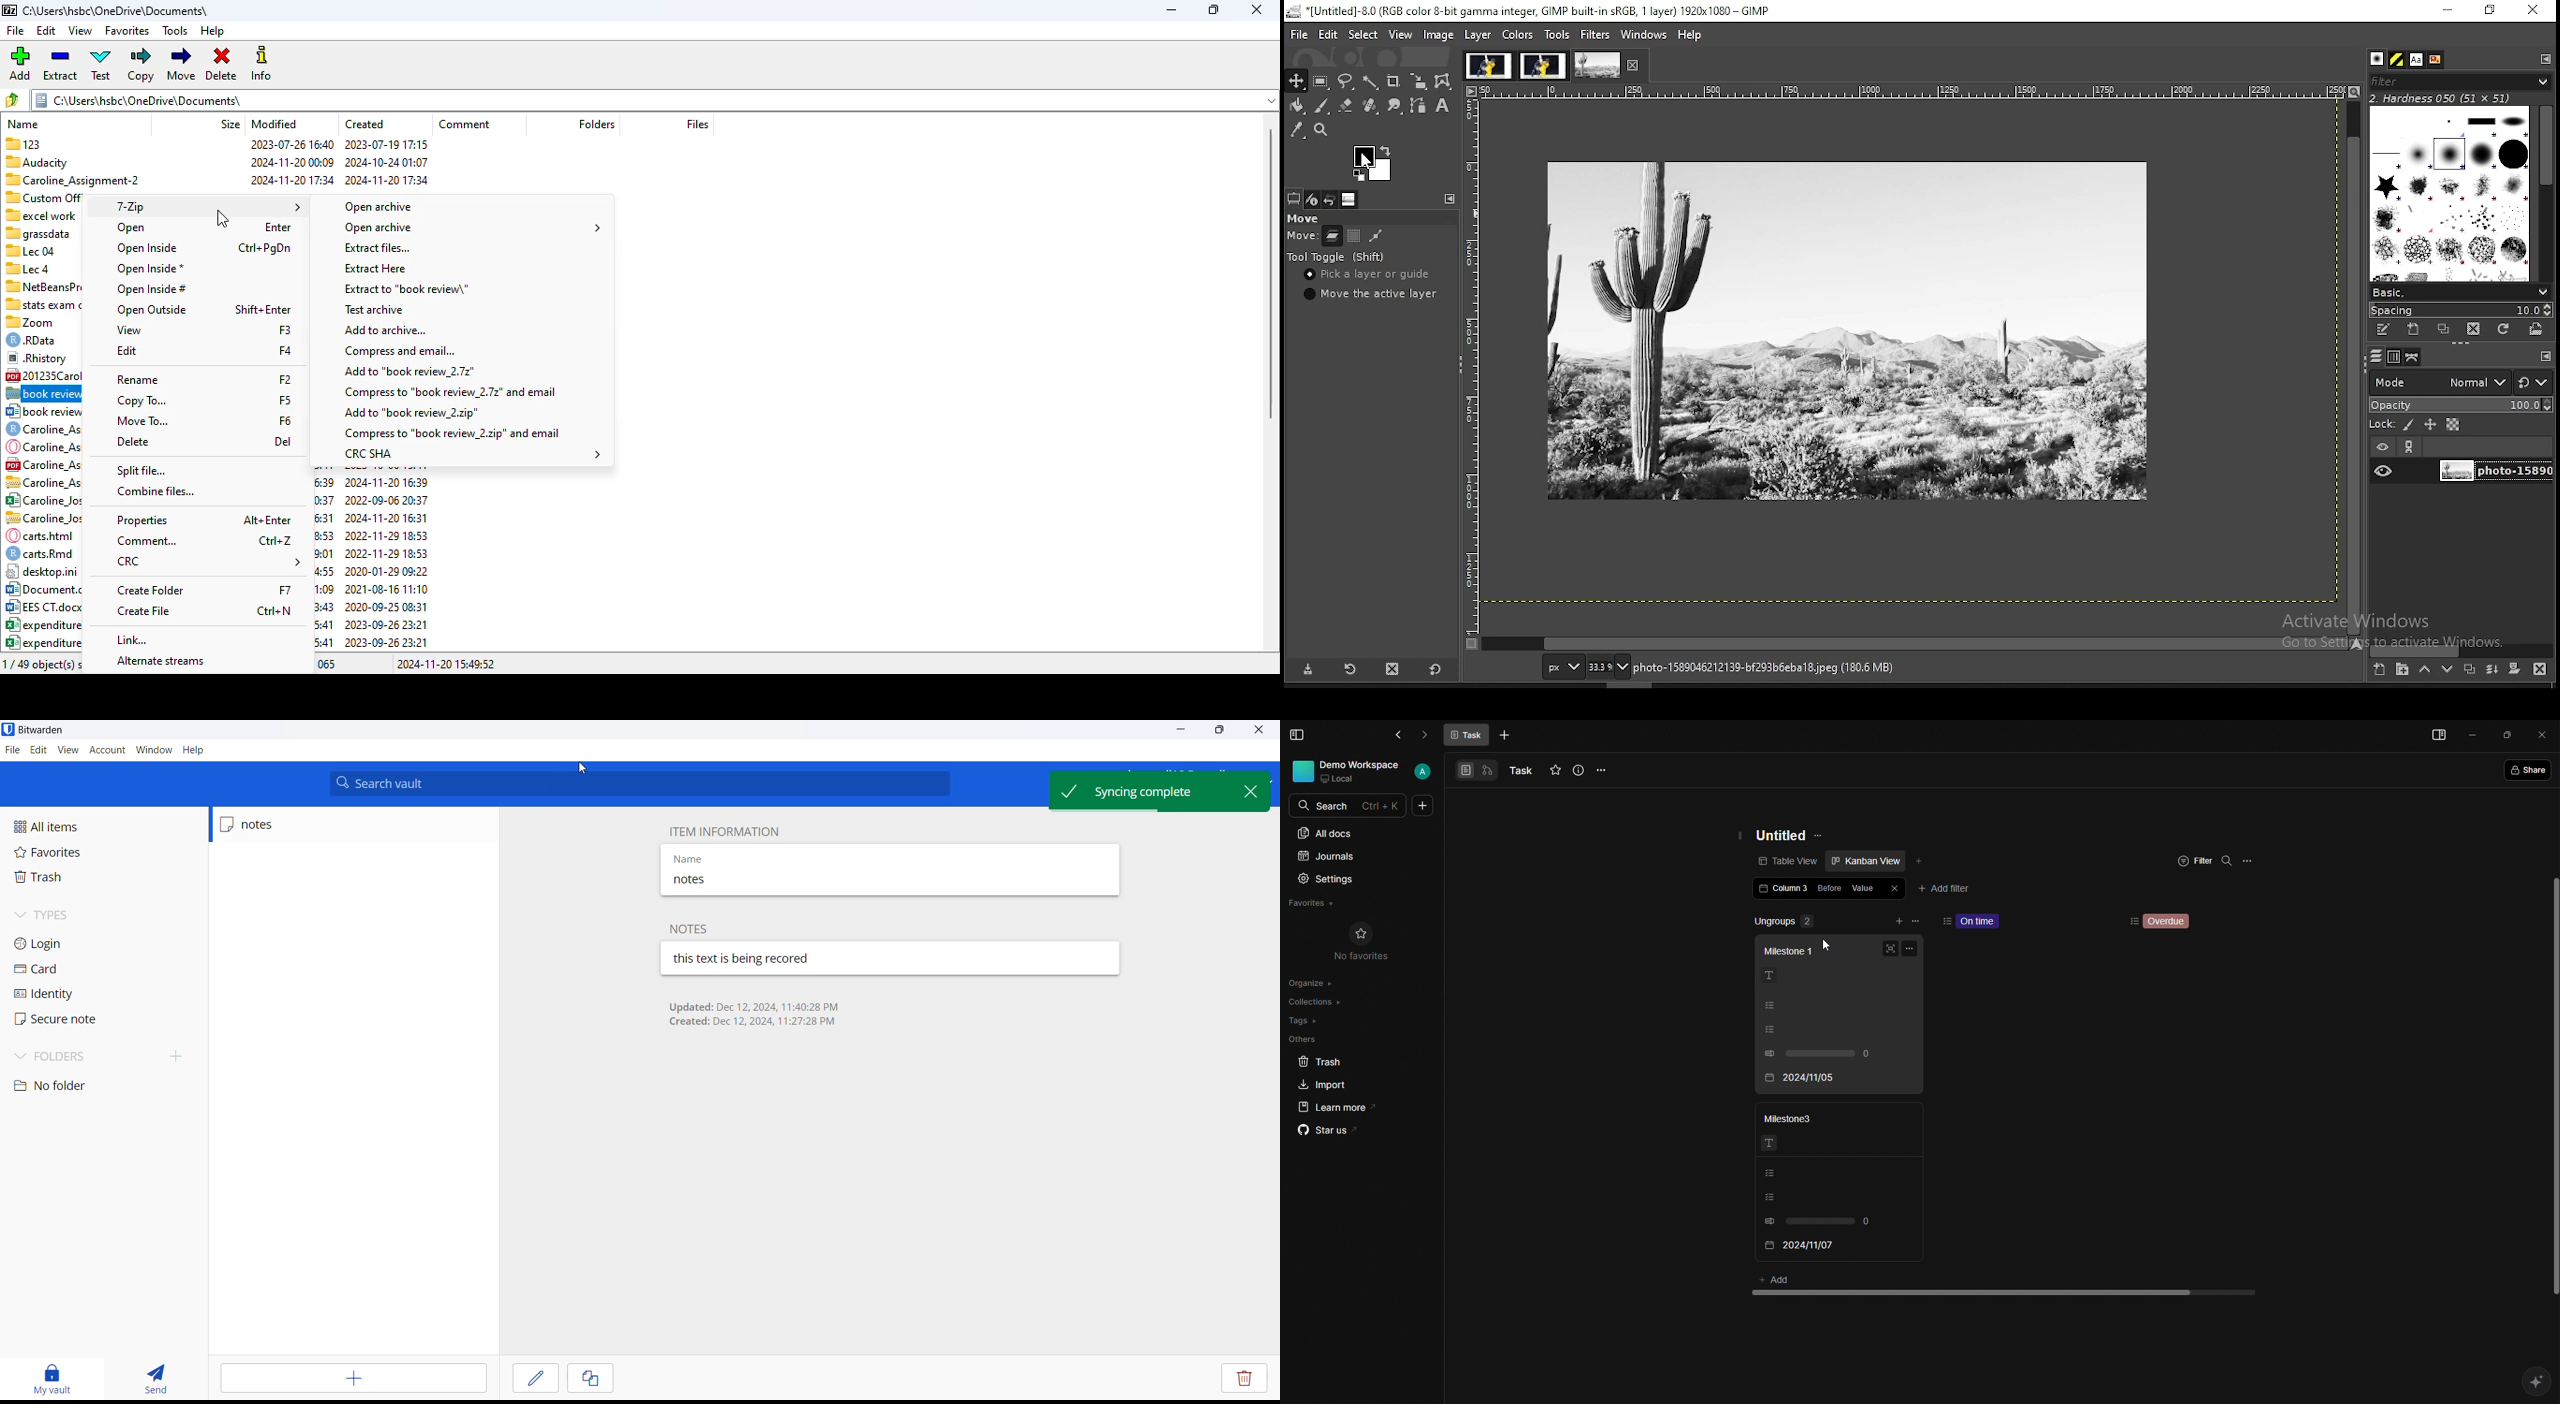 The width and height of the screenshot is (2576, 1428). I want to click on eraser tool, so click(1347, 106).